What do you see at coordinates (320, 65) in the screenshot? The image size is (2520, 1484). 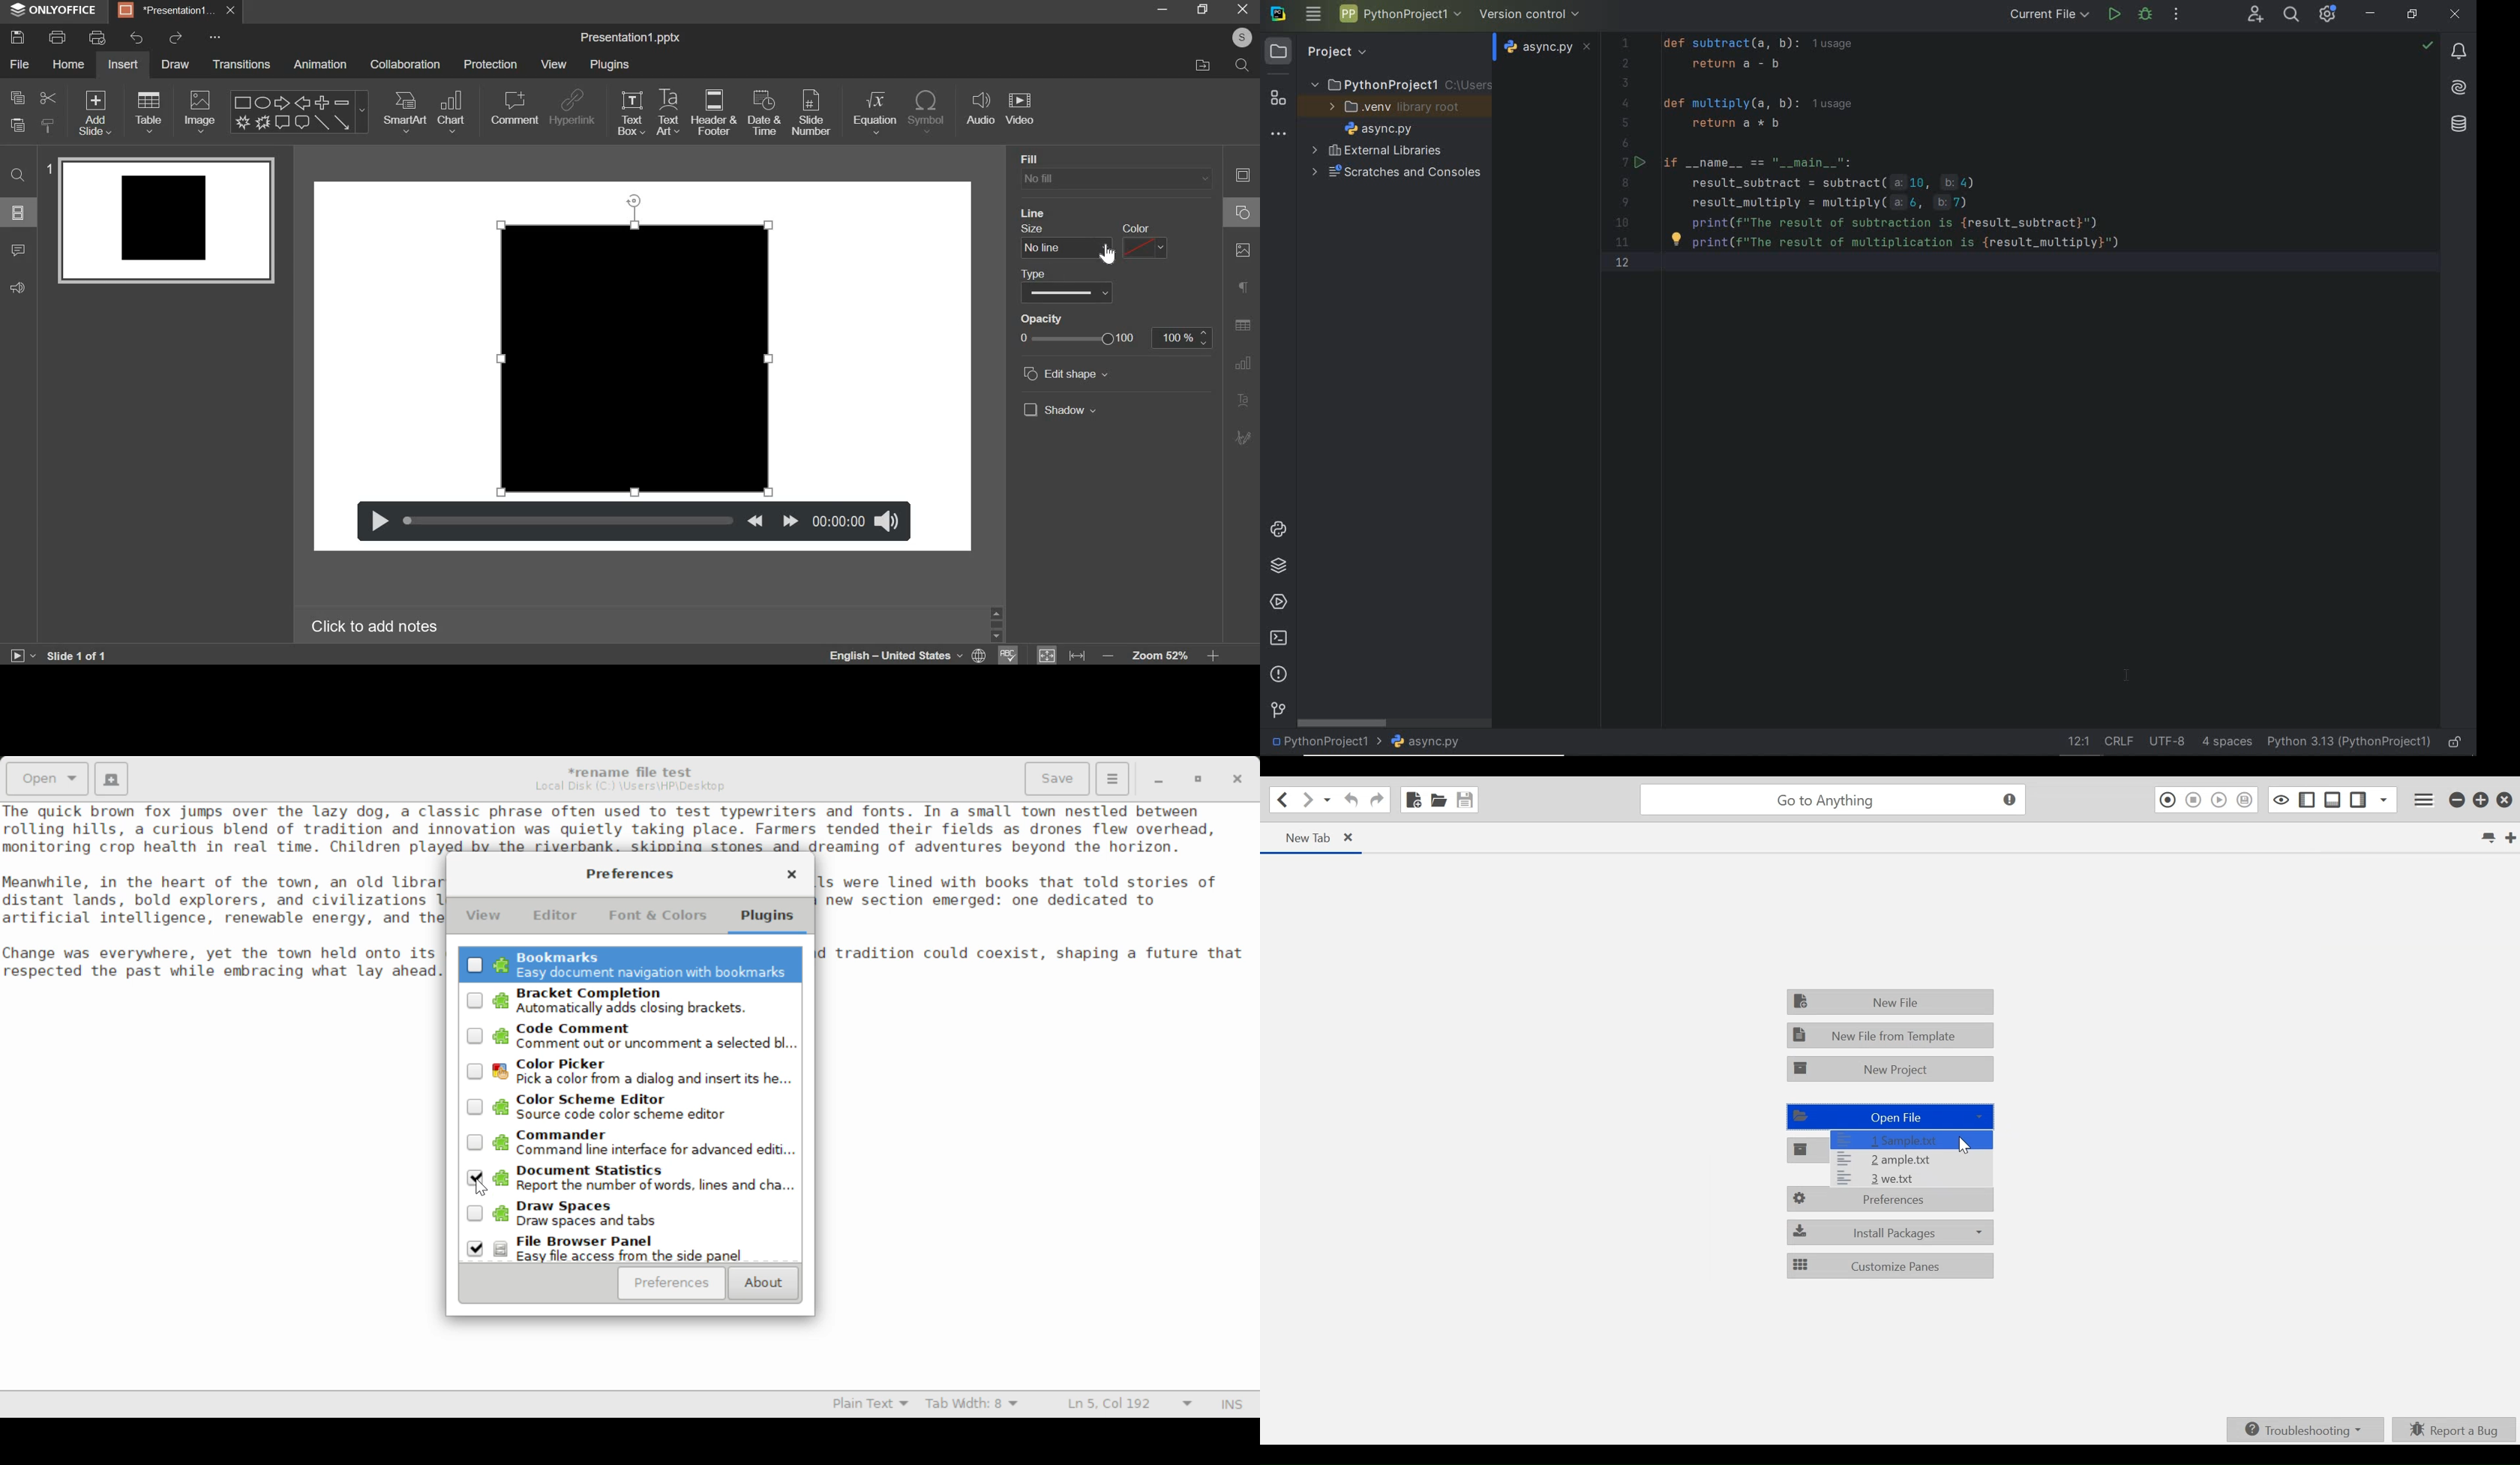 I see `animation` at bounding box center [320, 65].